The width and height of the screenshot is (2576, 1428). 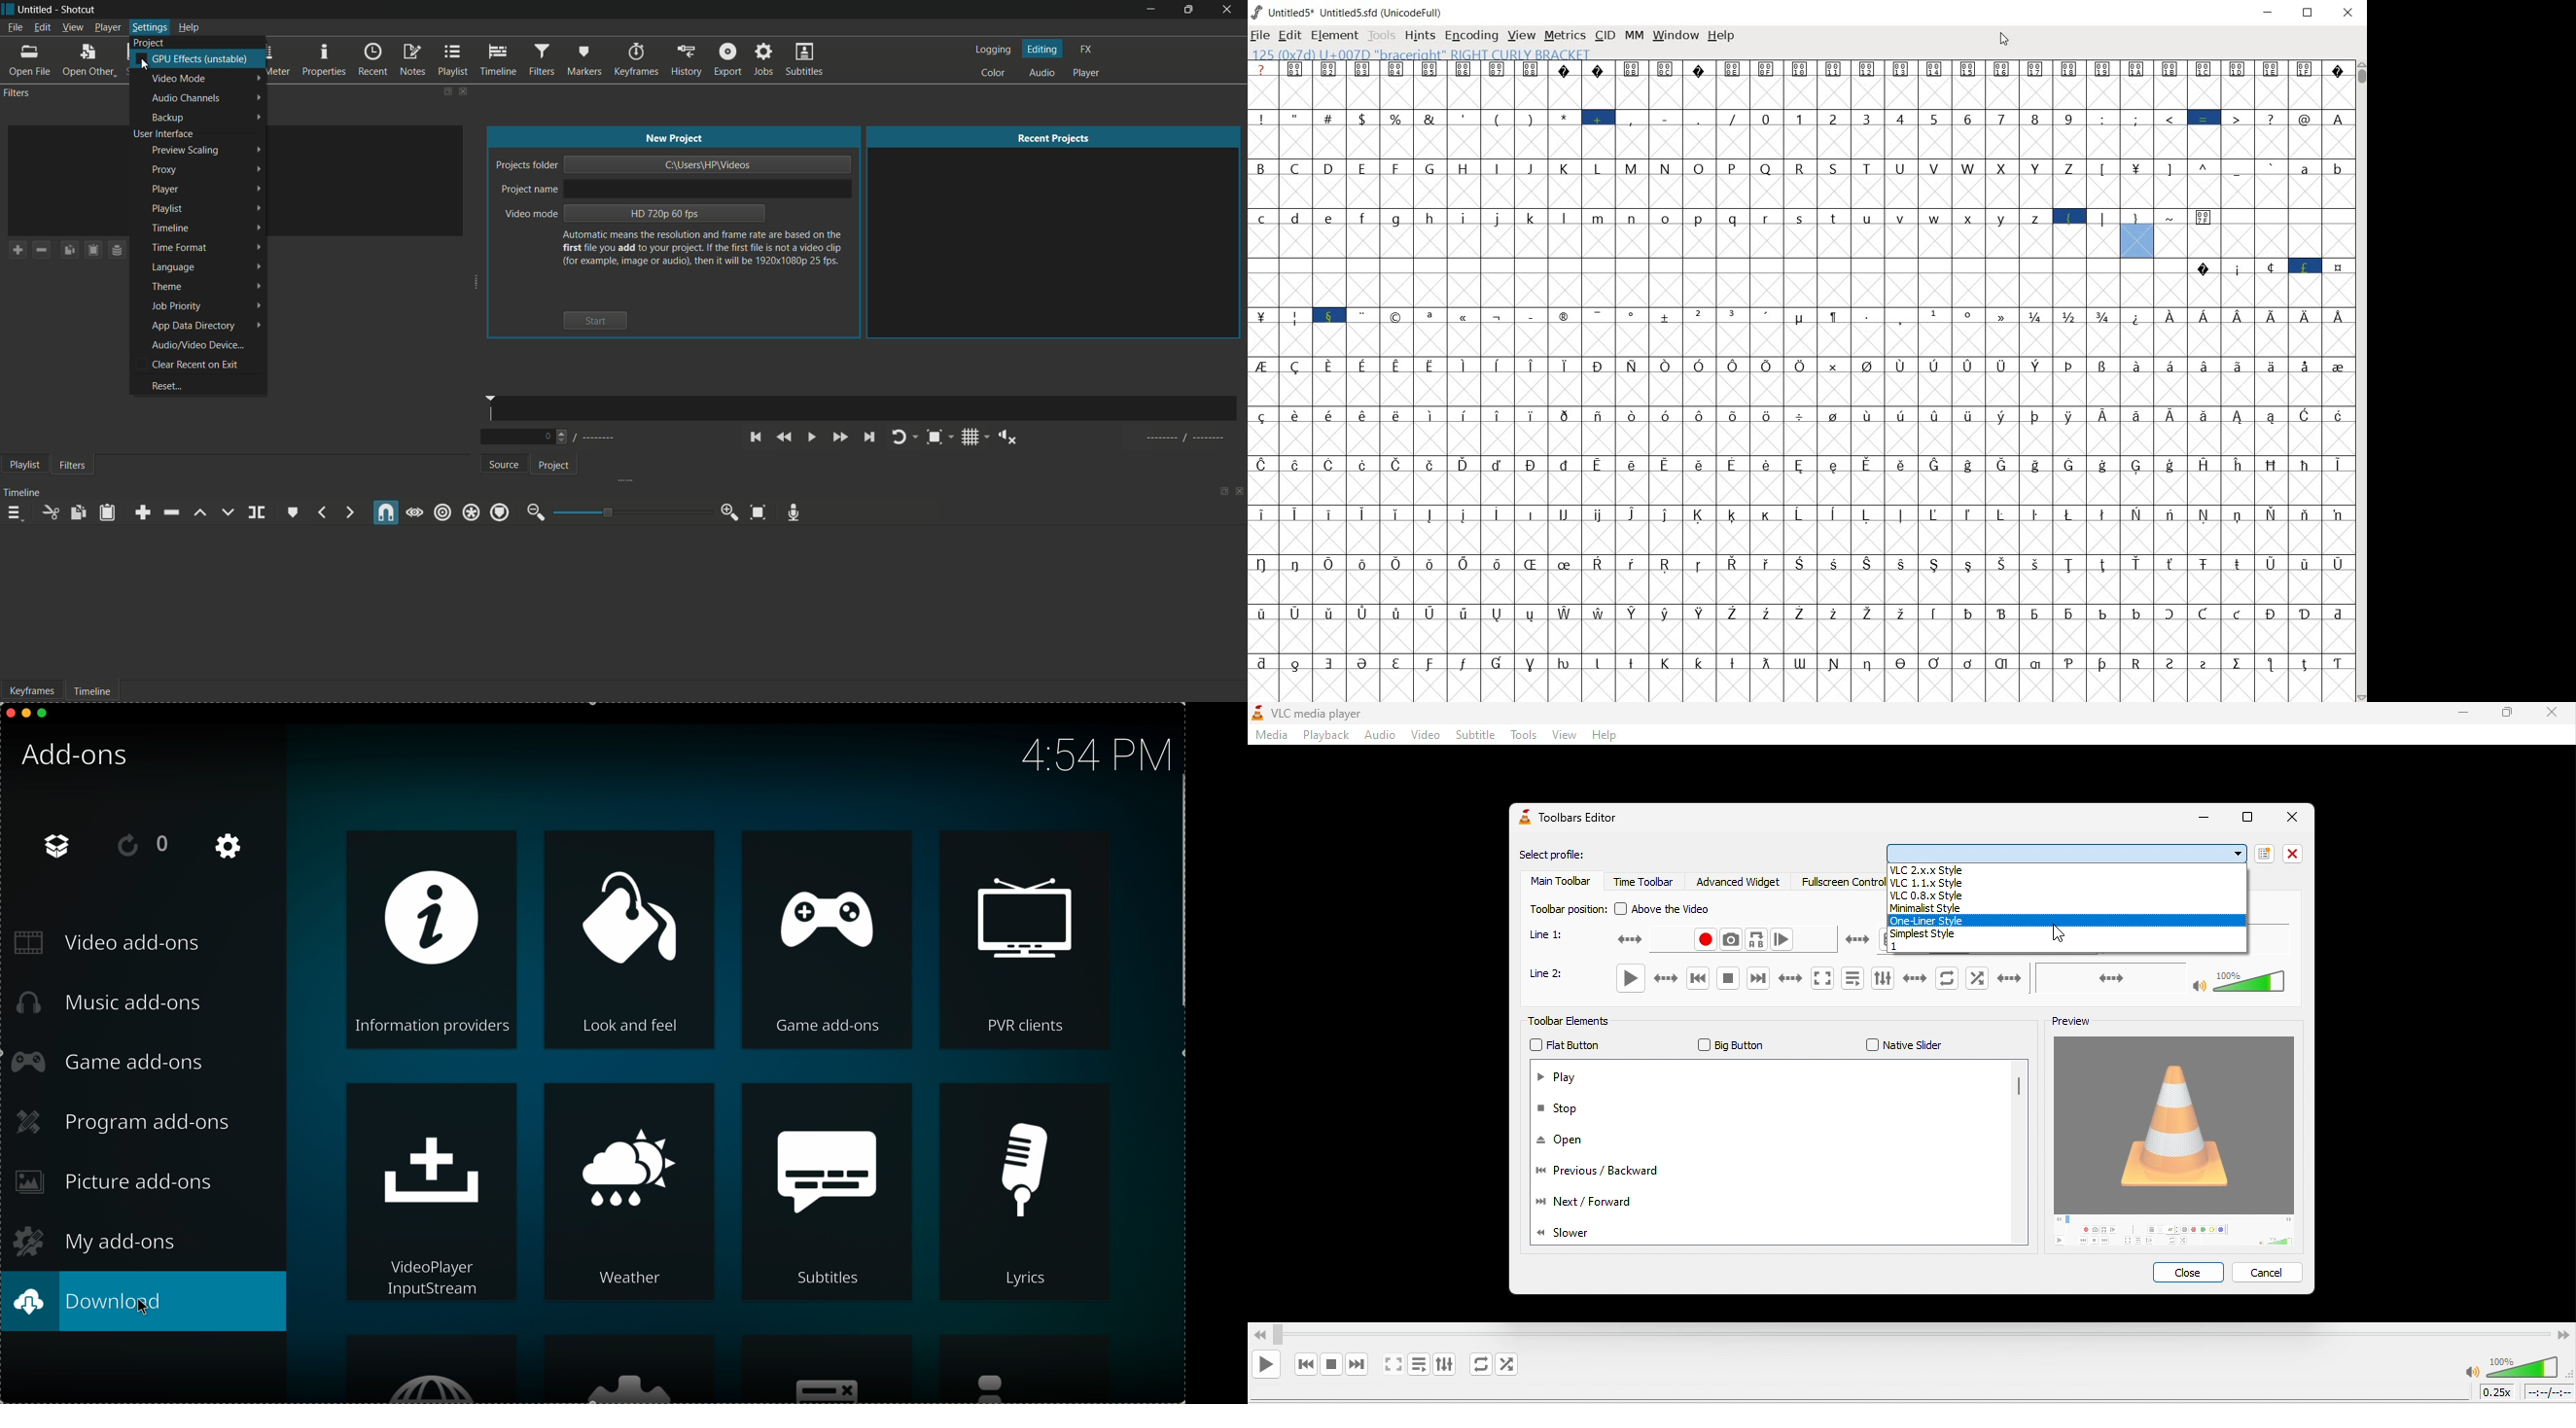 What do you see at coordinates (1010, 437) in the screenshot?
I see `show volume control` at bounding box center [1010, 437].